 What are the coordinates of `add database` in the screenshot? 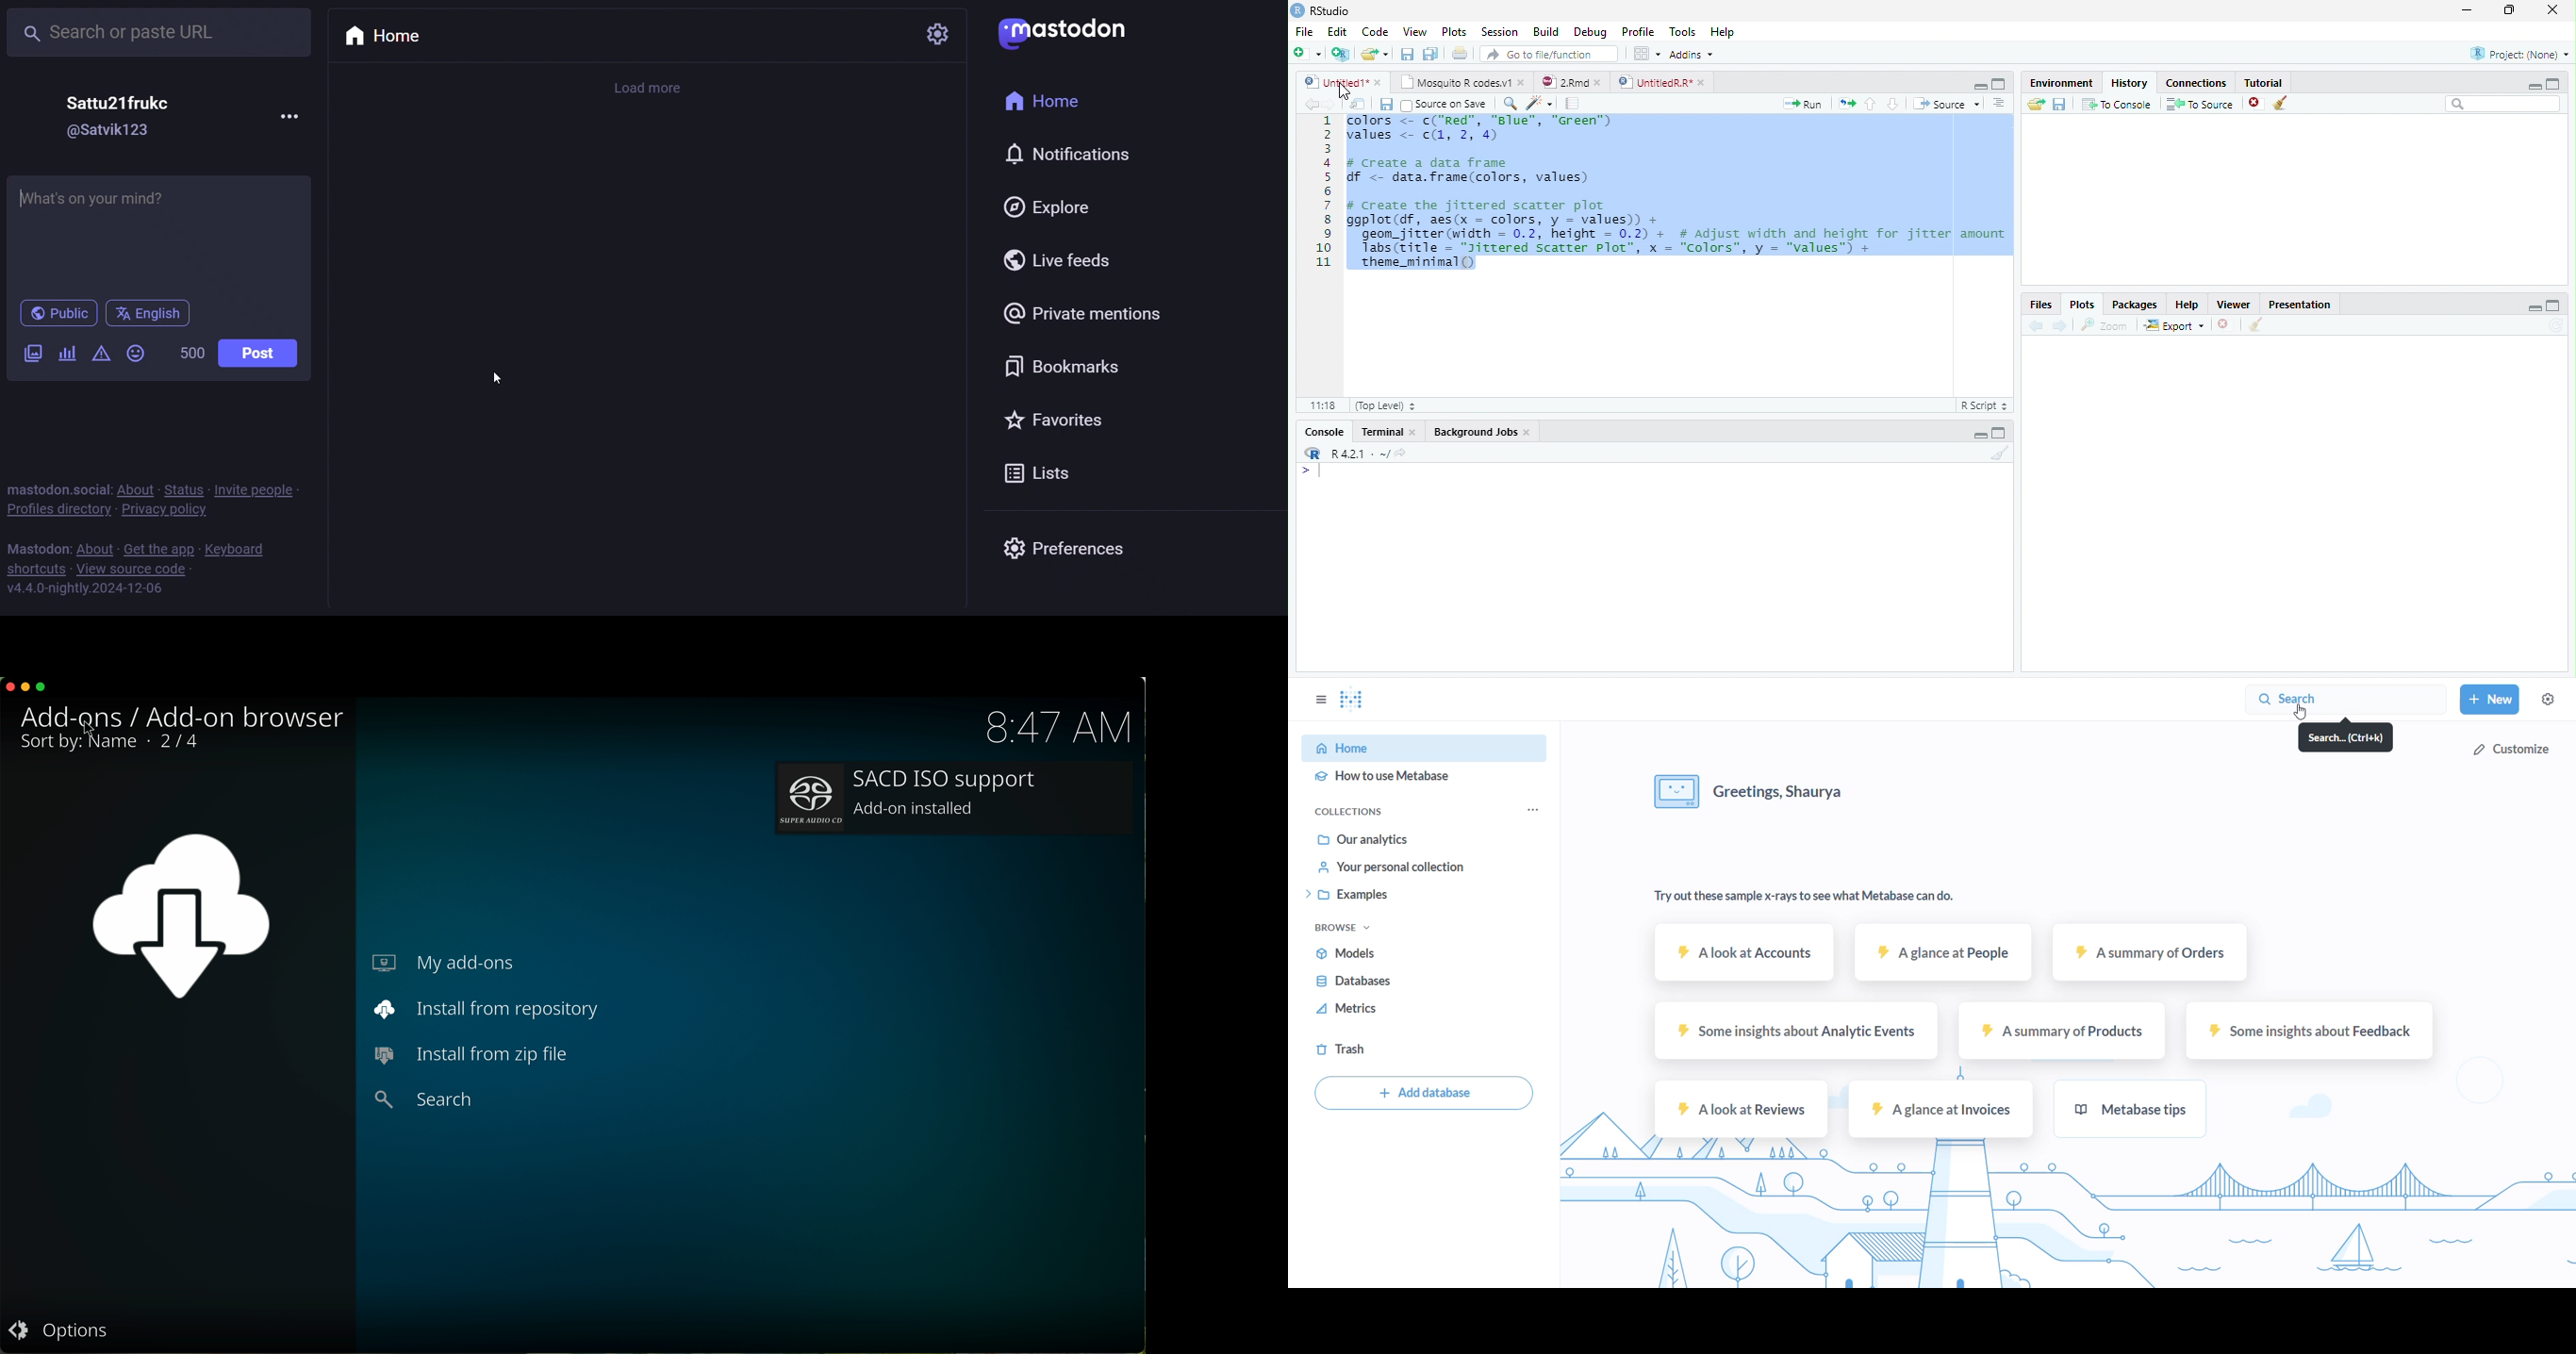 It's located at (1426, 1097).